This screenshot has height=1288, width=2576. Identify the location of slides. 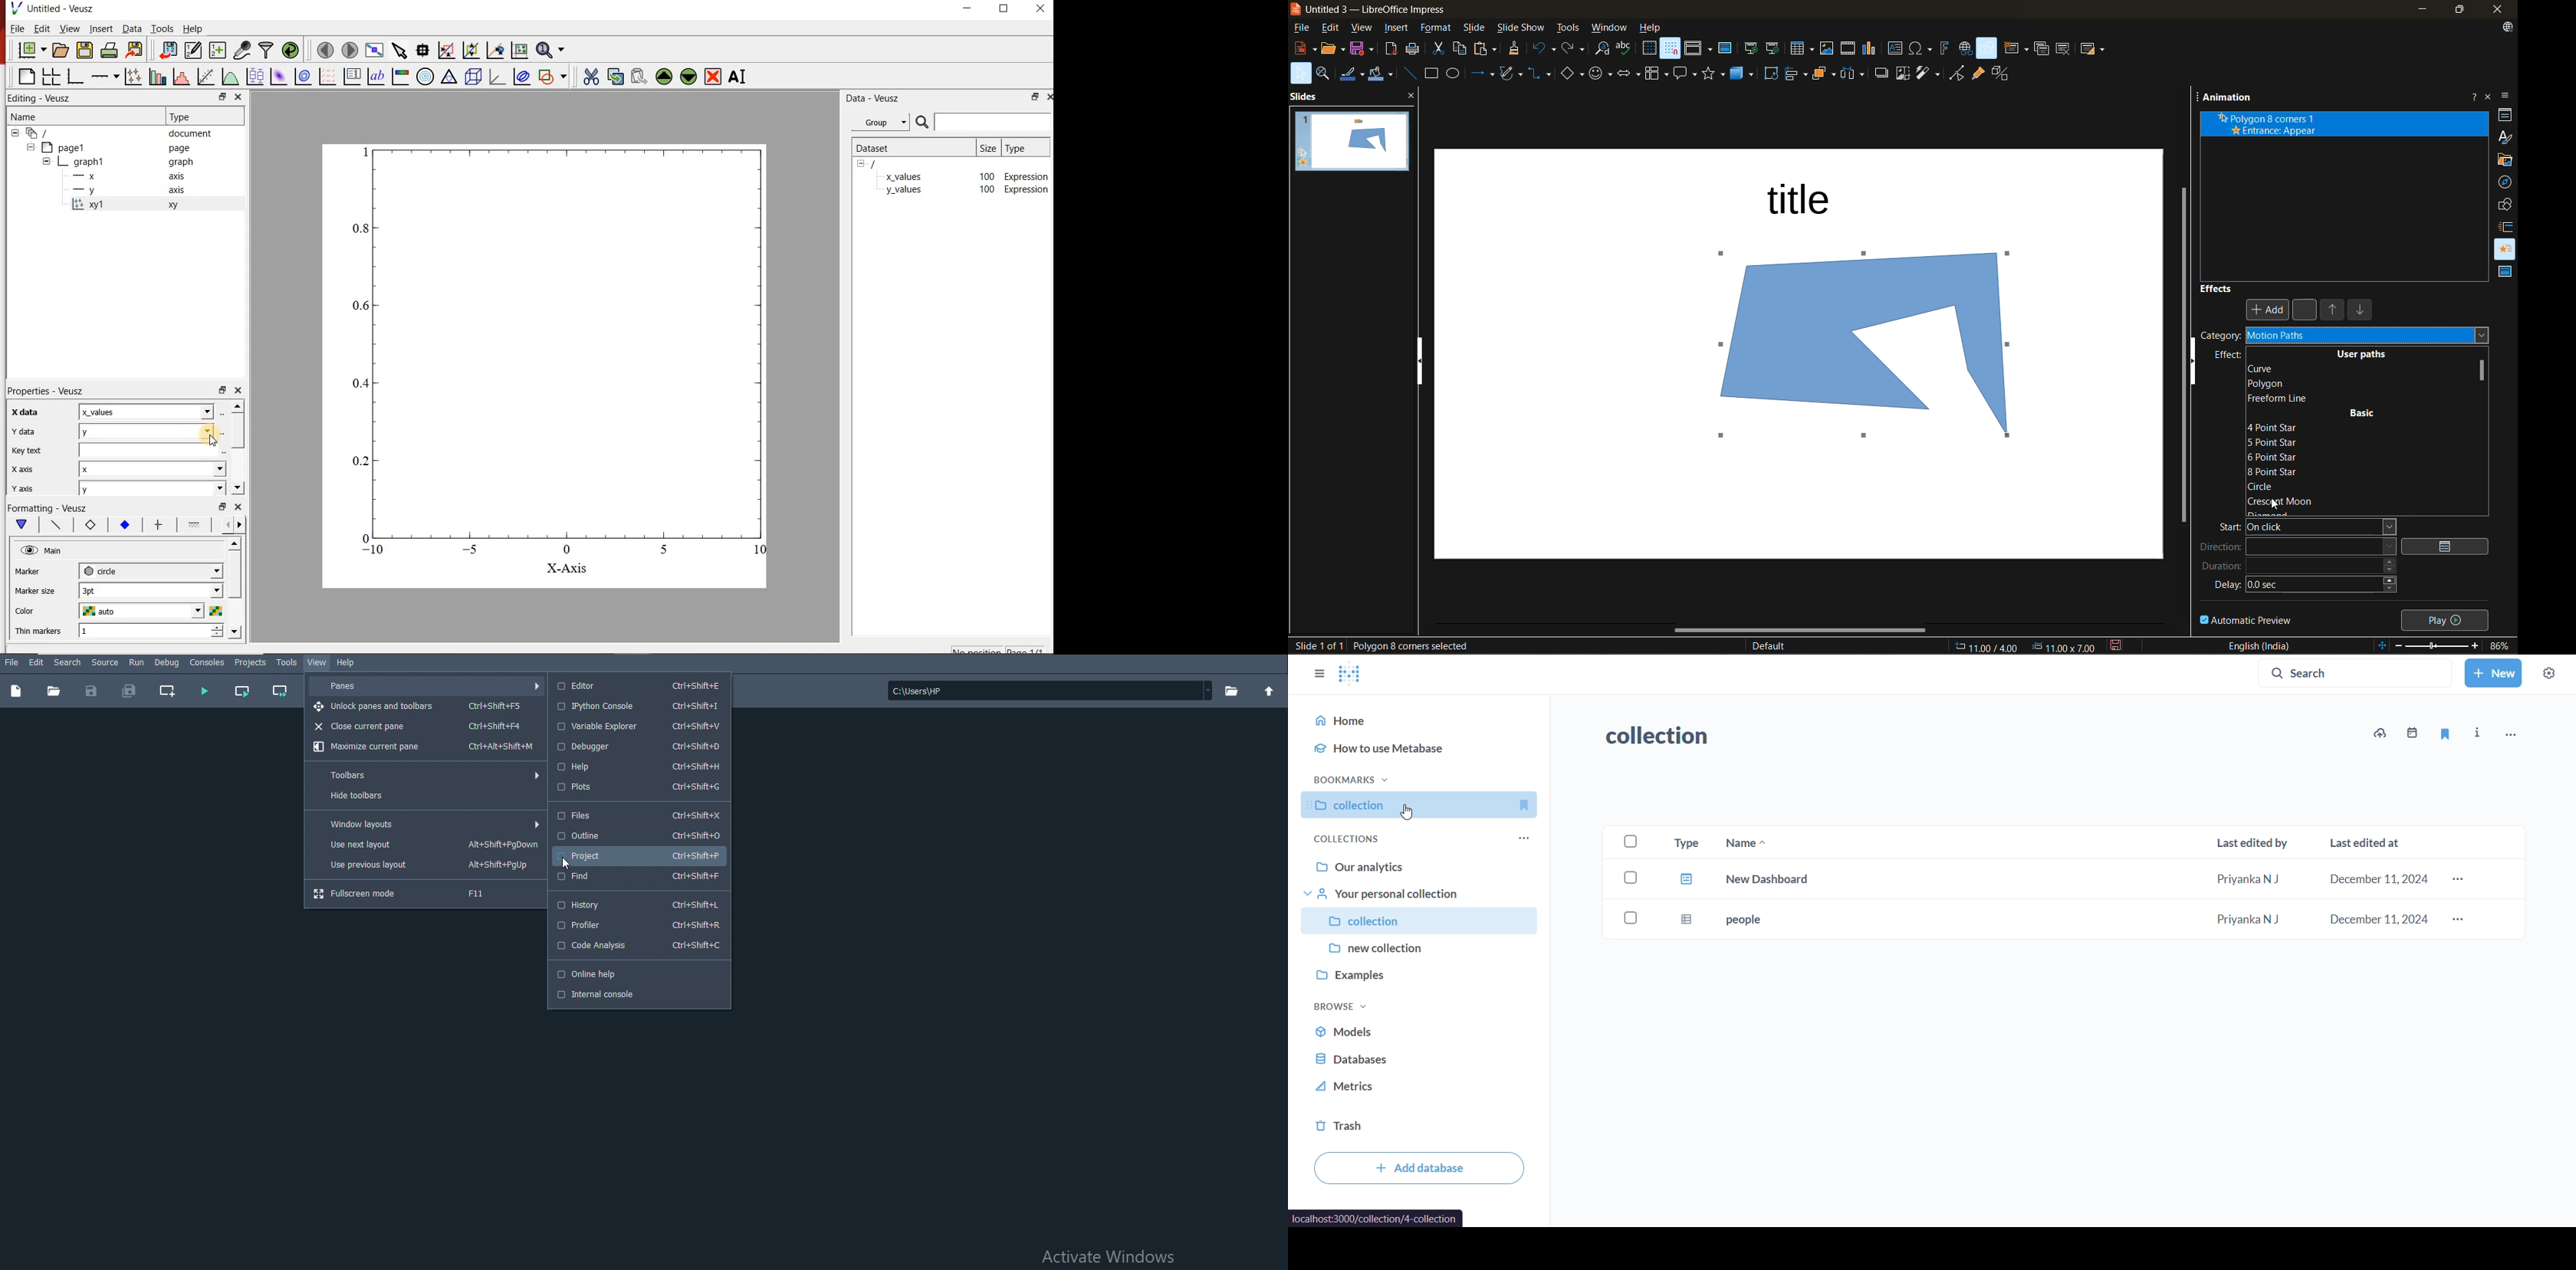
(1308, 96).